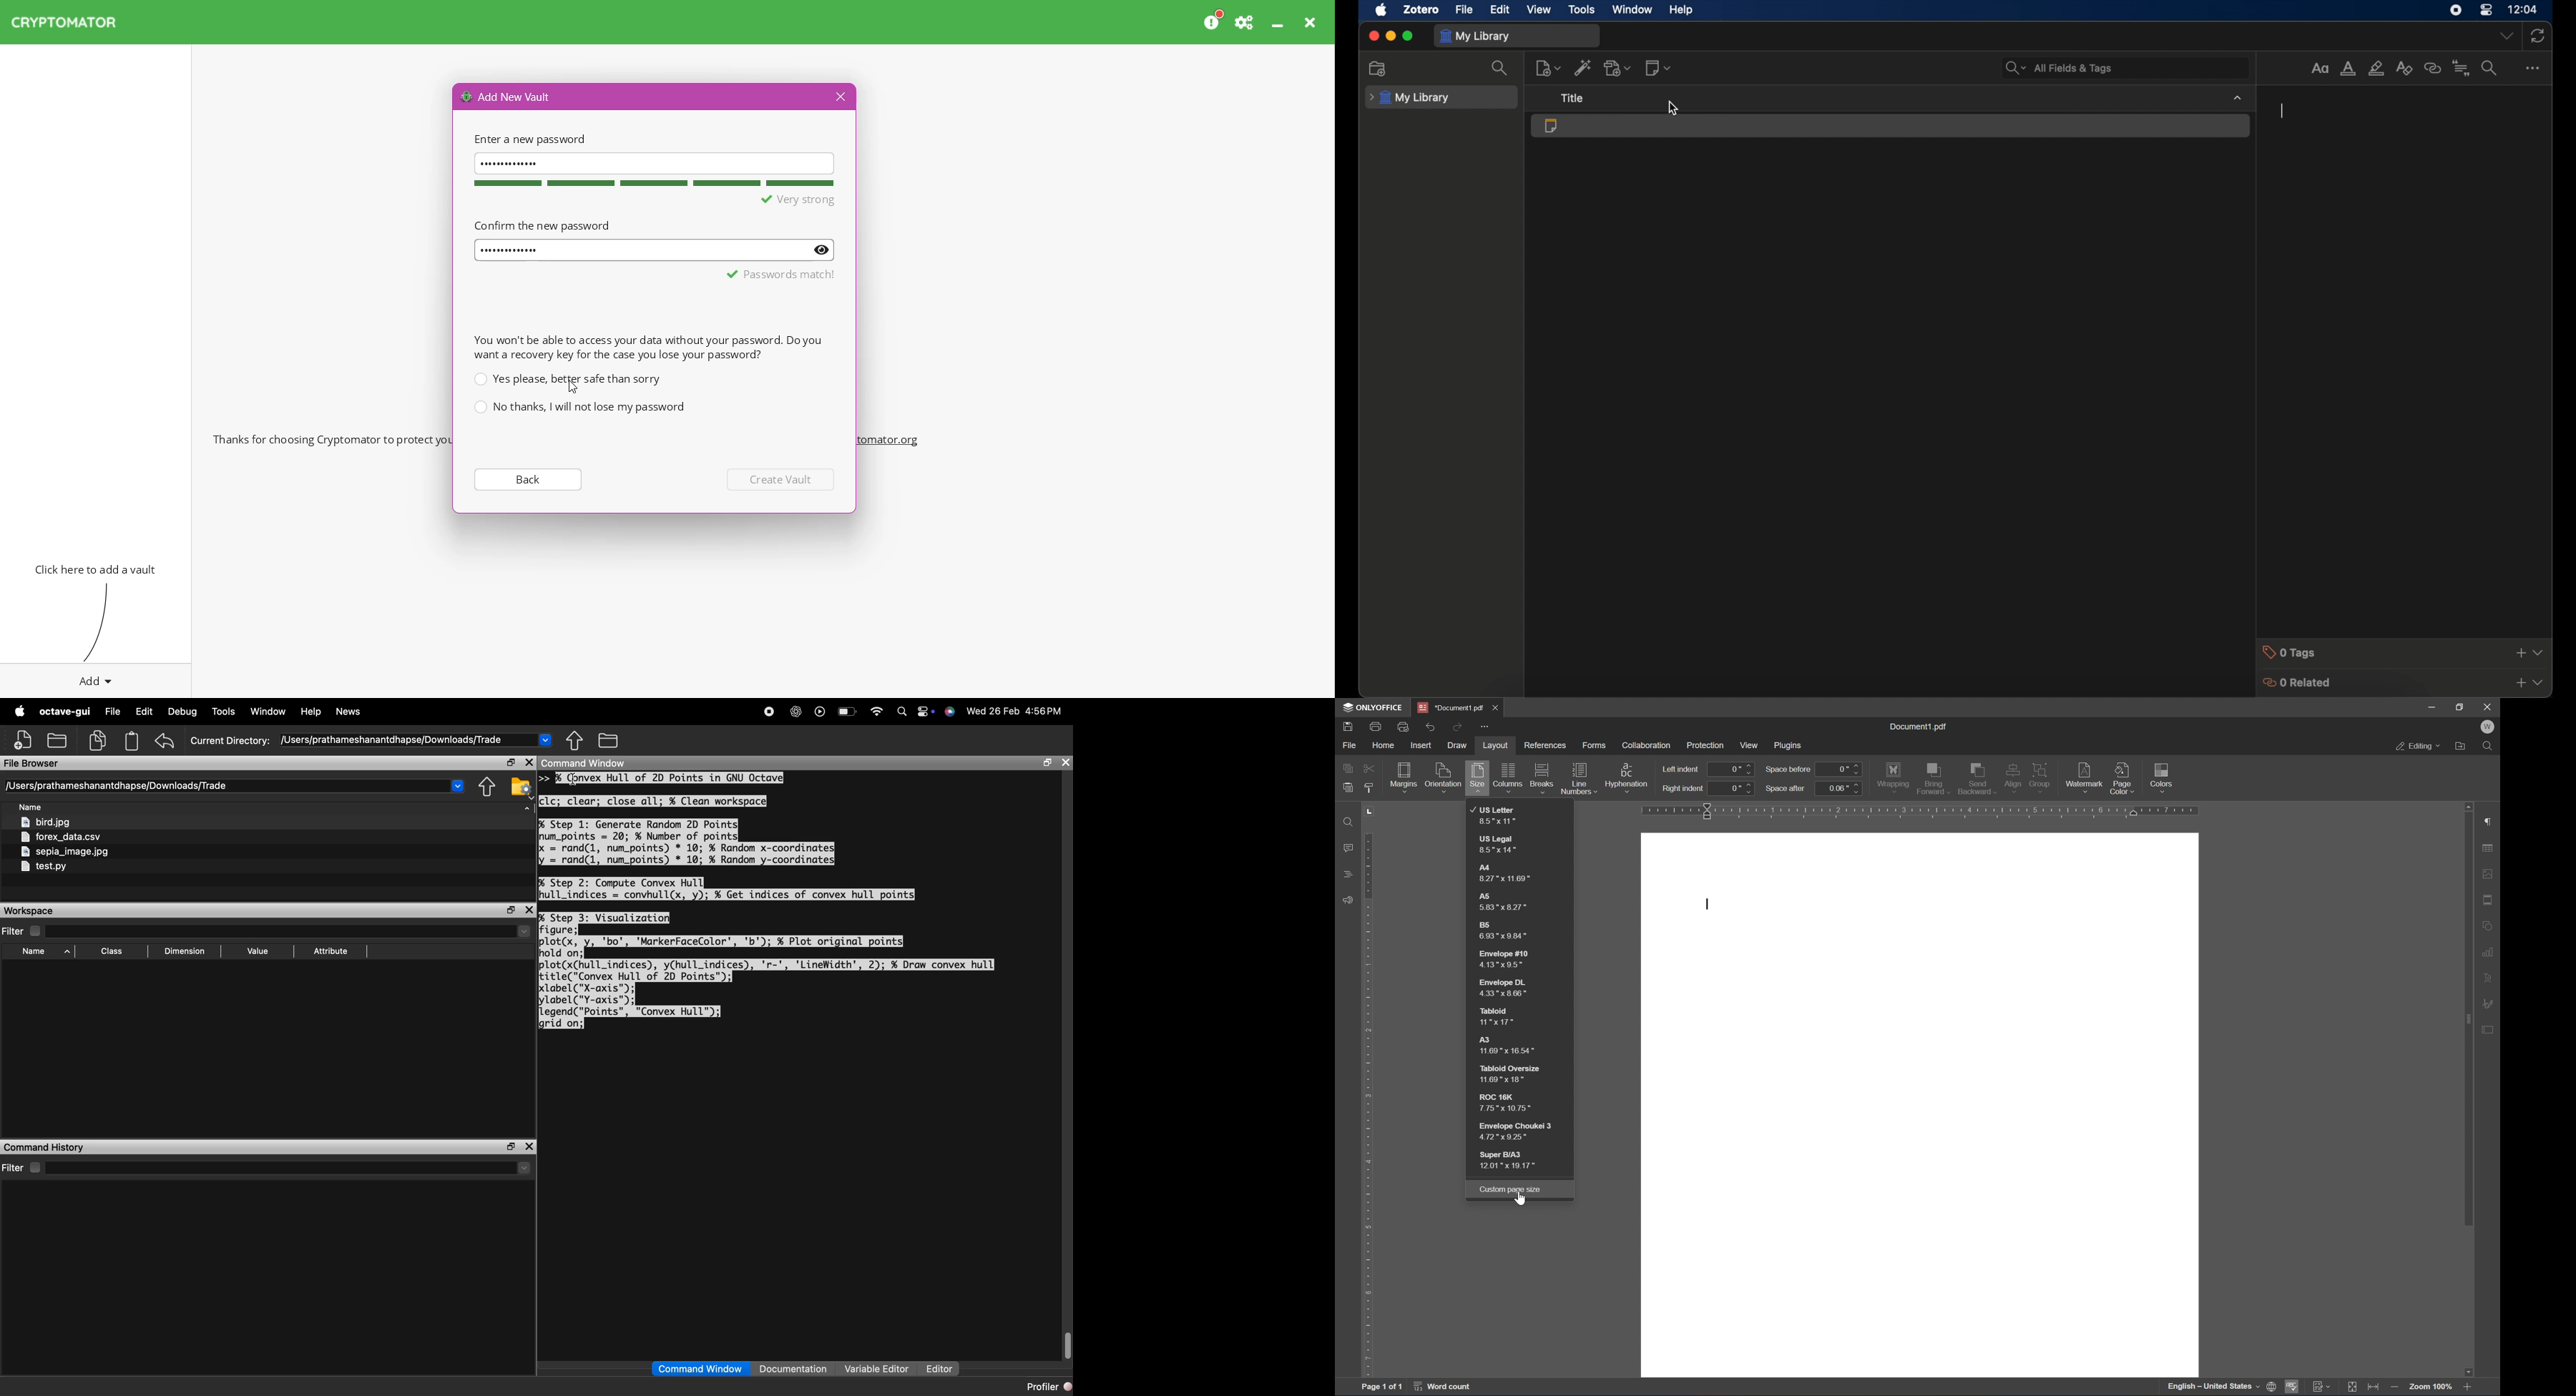 This screenshot has width=2576, height=1400. Describe the element at coordinates (1647, 744) in the screenshot. I see `colaboration` at that location.